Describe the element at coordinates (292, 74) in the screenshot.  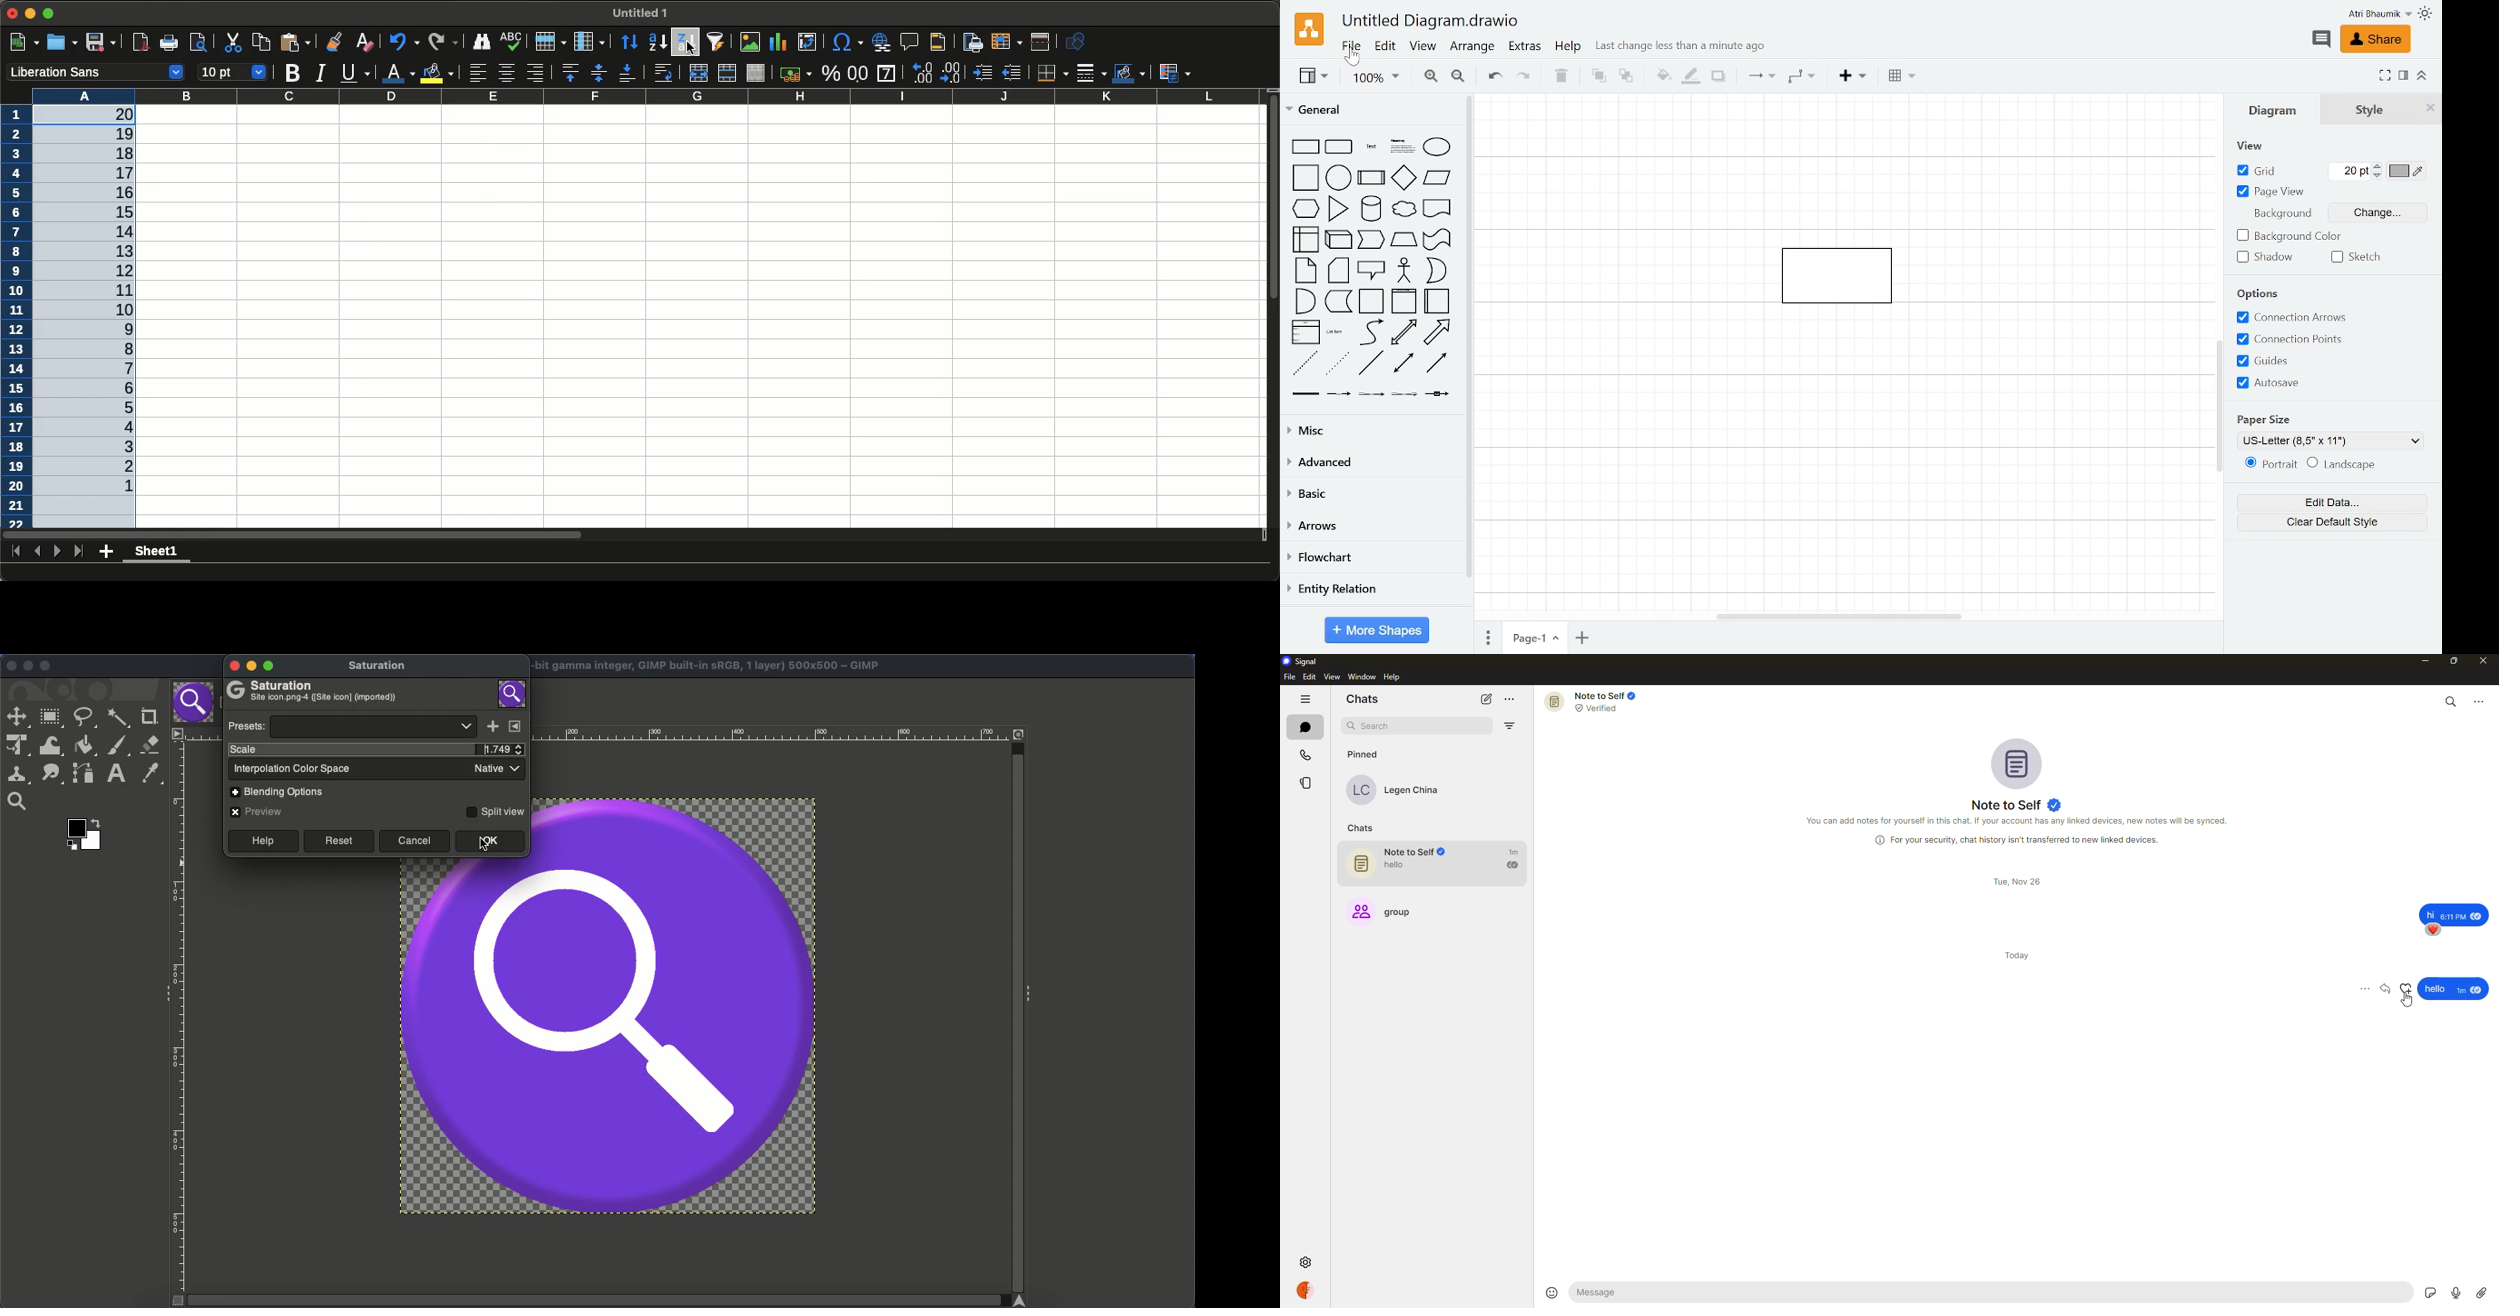
I see `Bold` at that location.